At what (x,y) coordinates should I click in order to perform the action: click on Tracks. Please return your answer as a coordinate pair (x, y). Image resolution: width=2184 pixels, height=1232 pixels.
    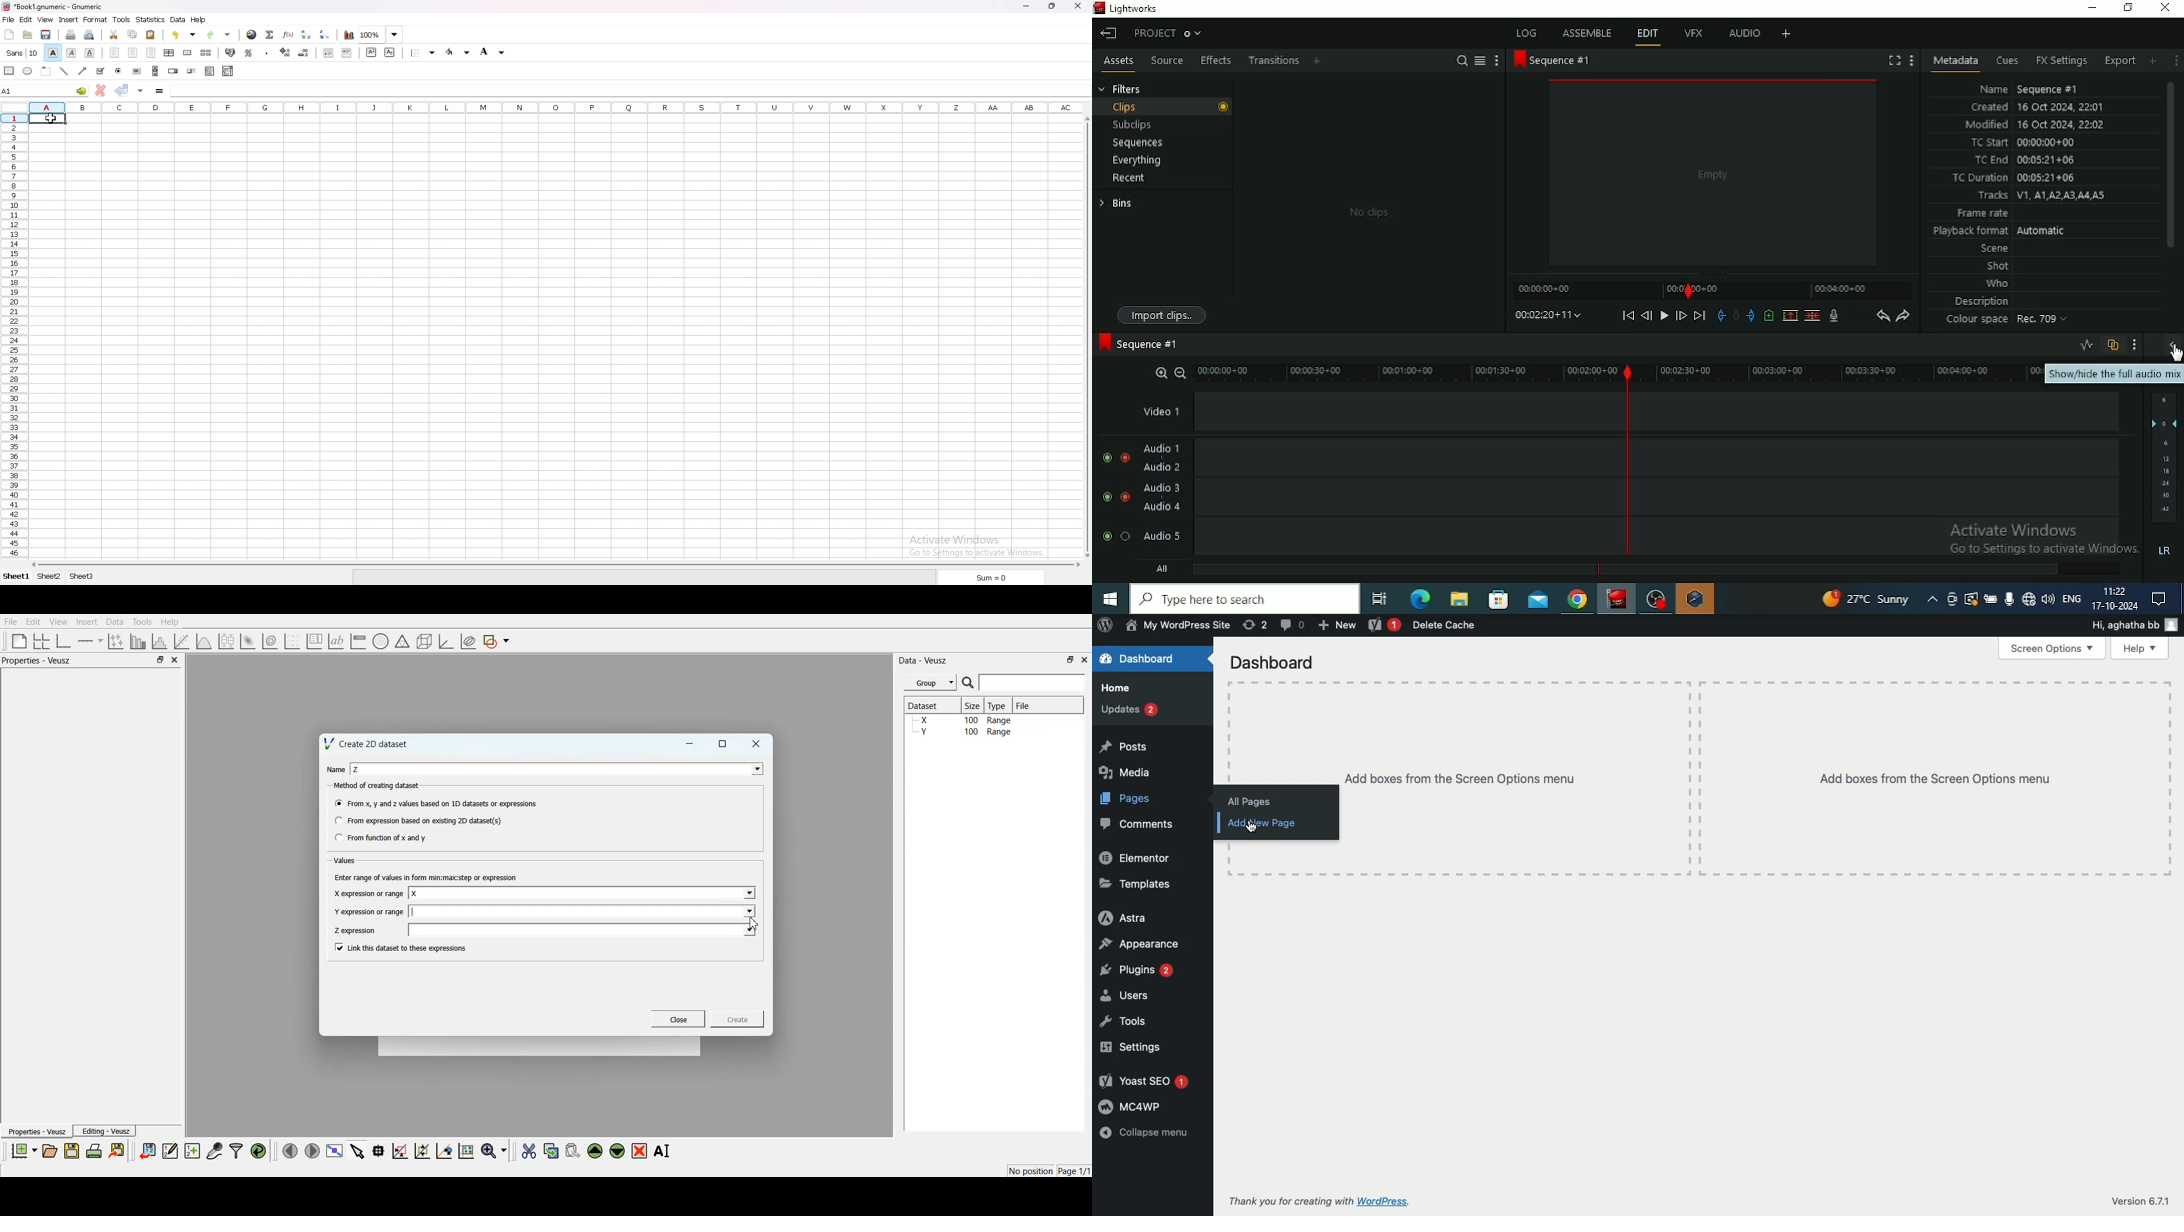
    Looking at the image, I should click on (2040, 196).